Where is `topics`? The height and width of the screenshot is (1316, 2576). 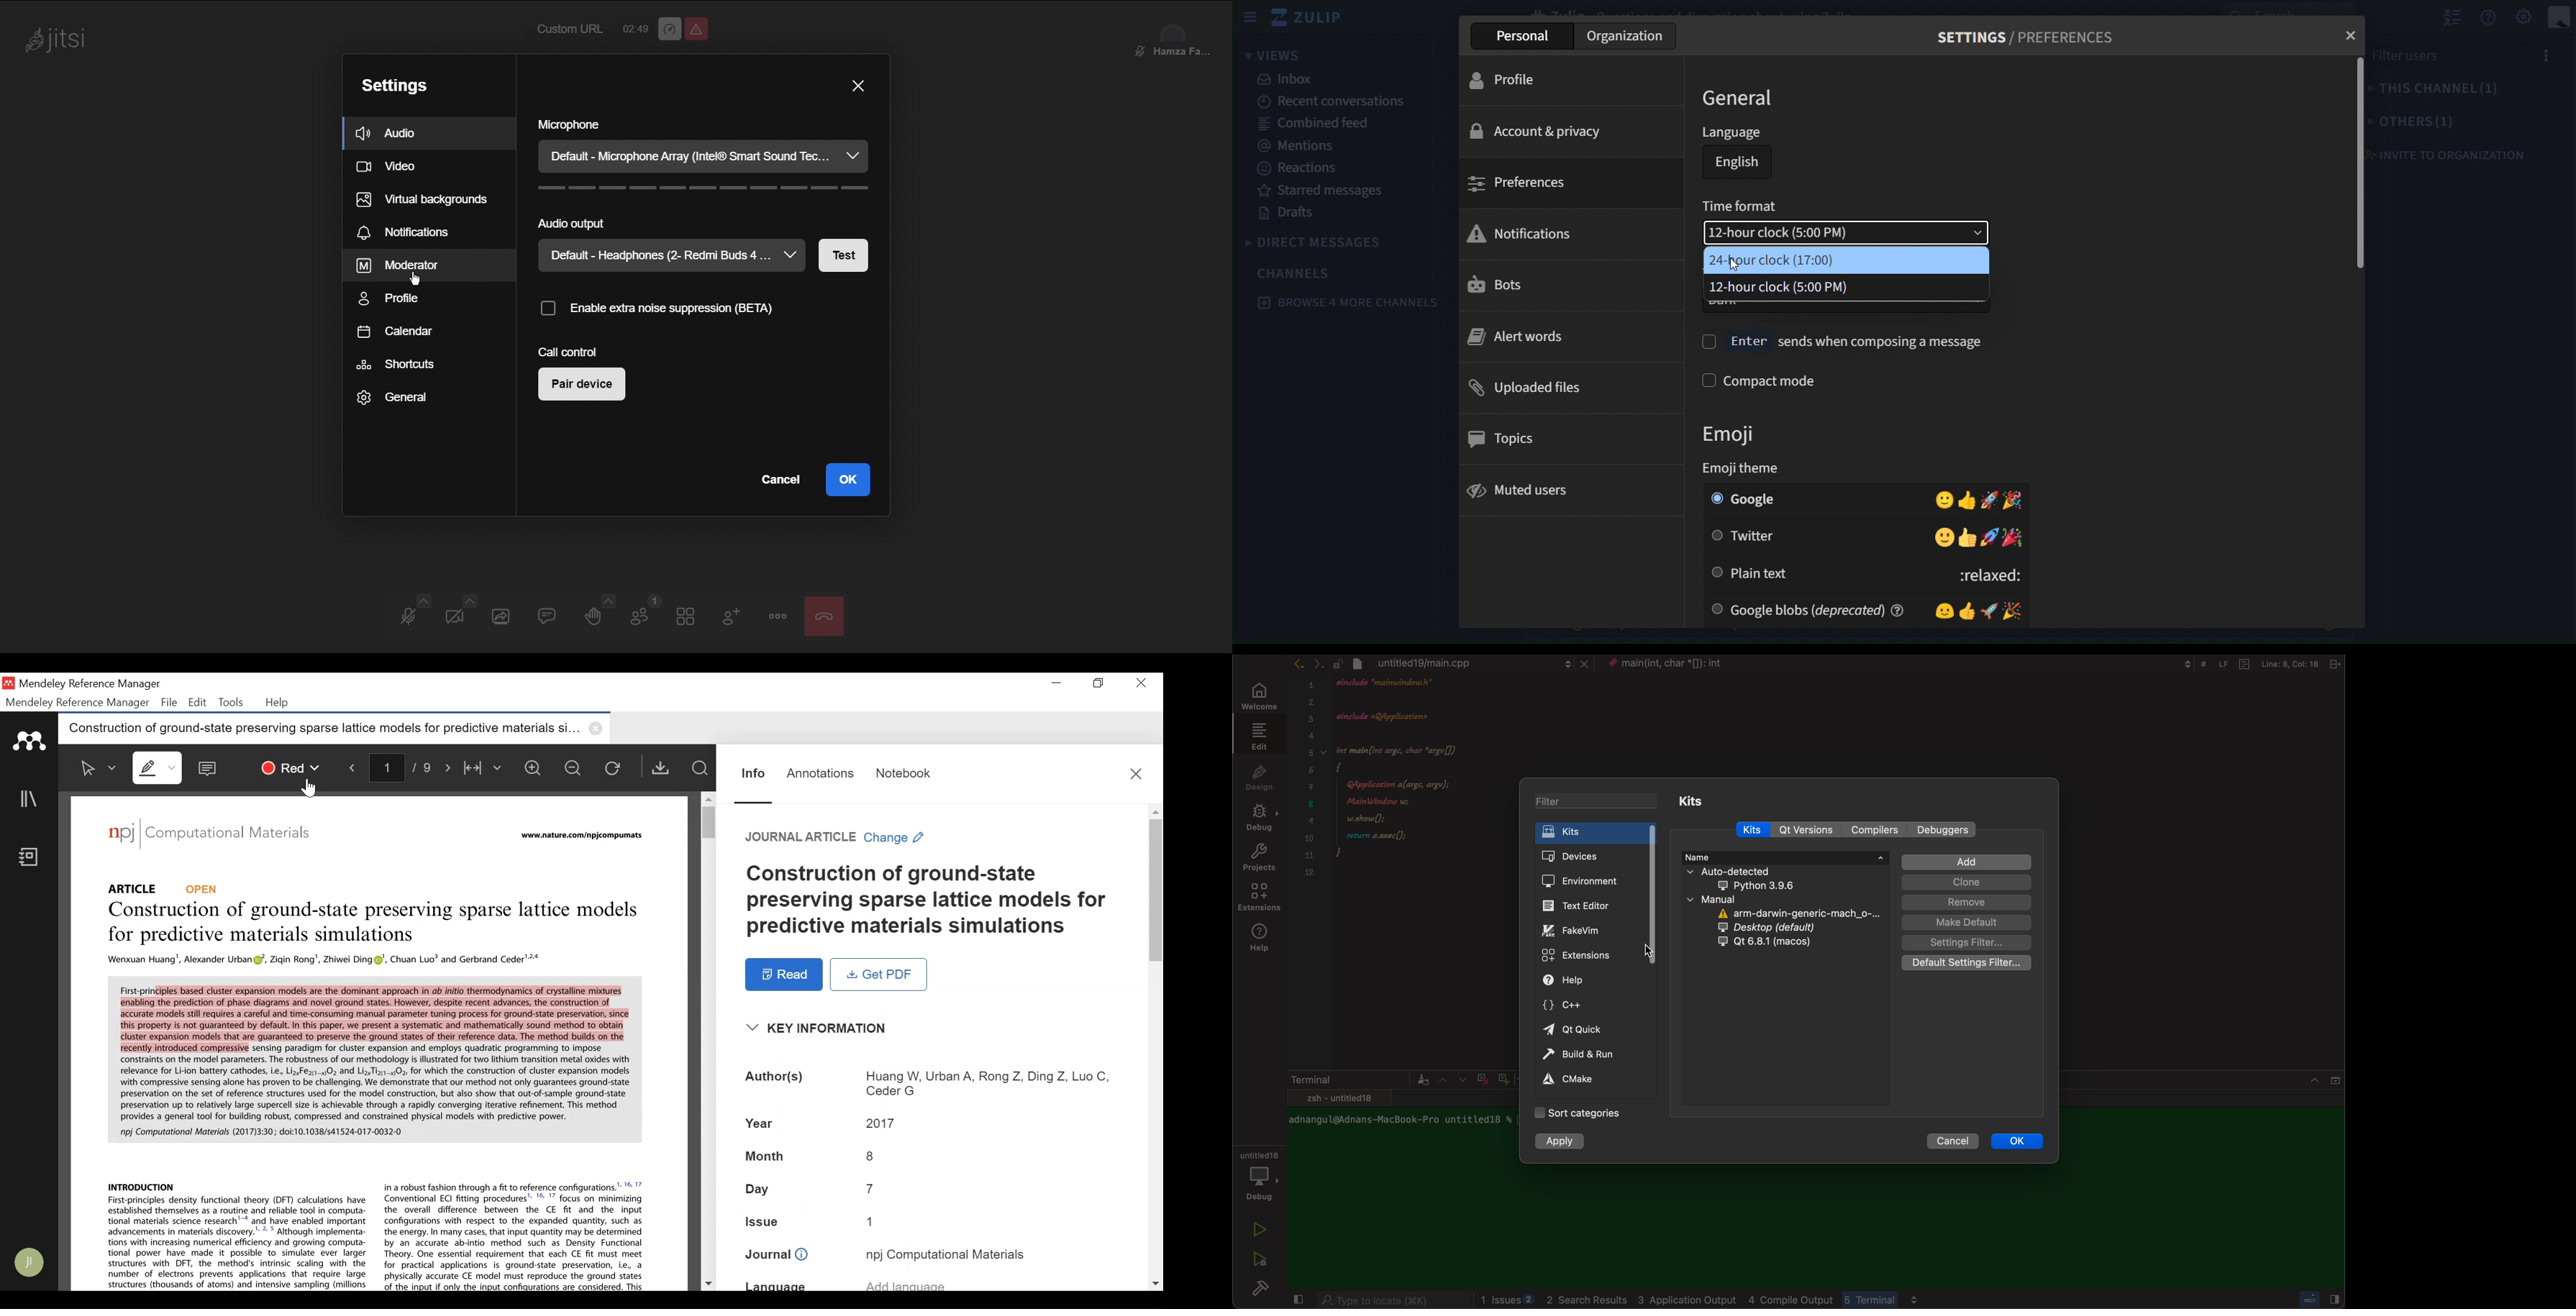
topics is located at coordinates (1567, 438).